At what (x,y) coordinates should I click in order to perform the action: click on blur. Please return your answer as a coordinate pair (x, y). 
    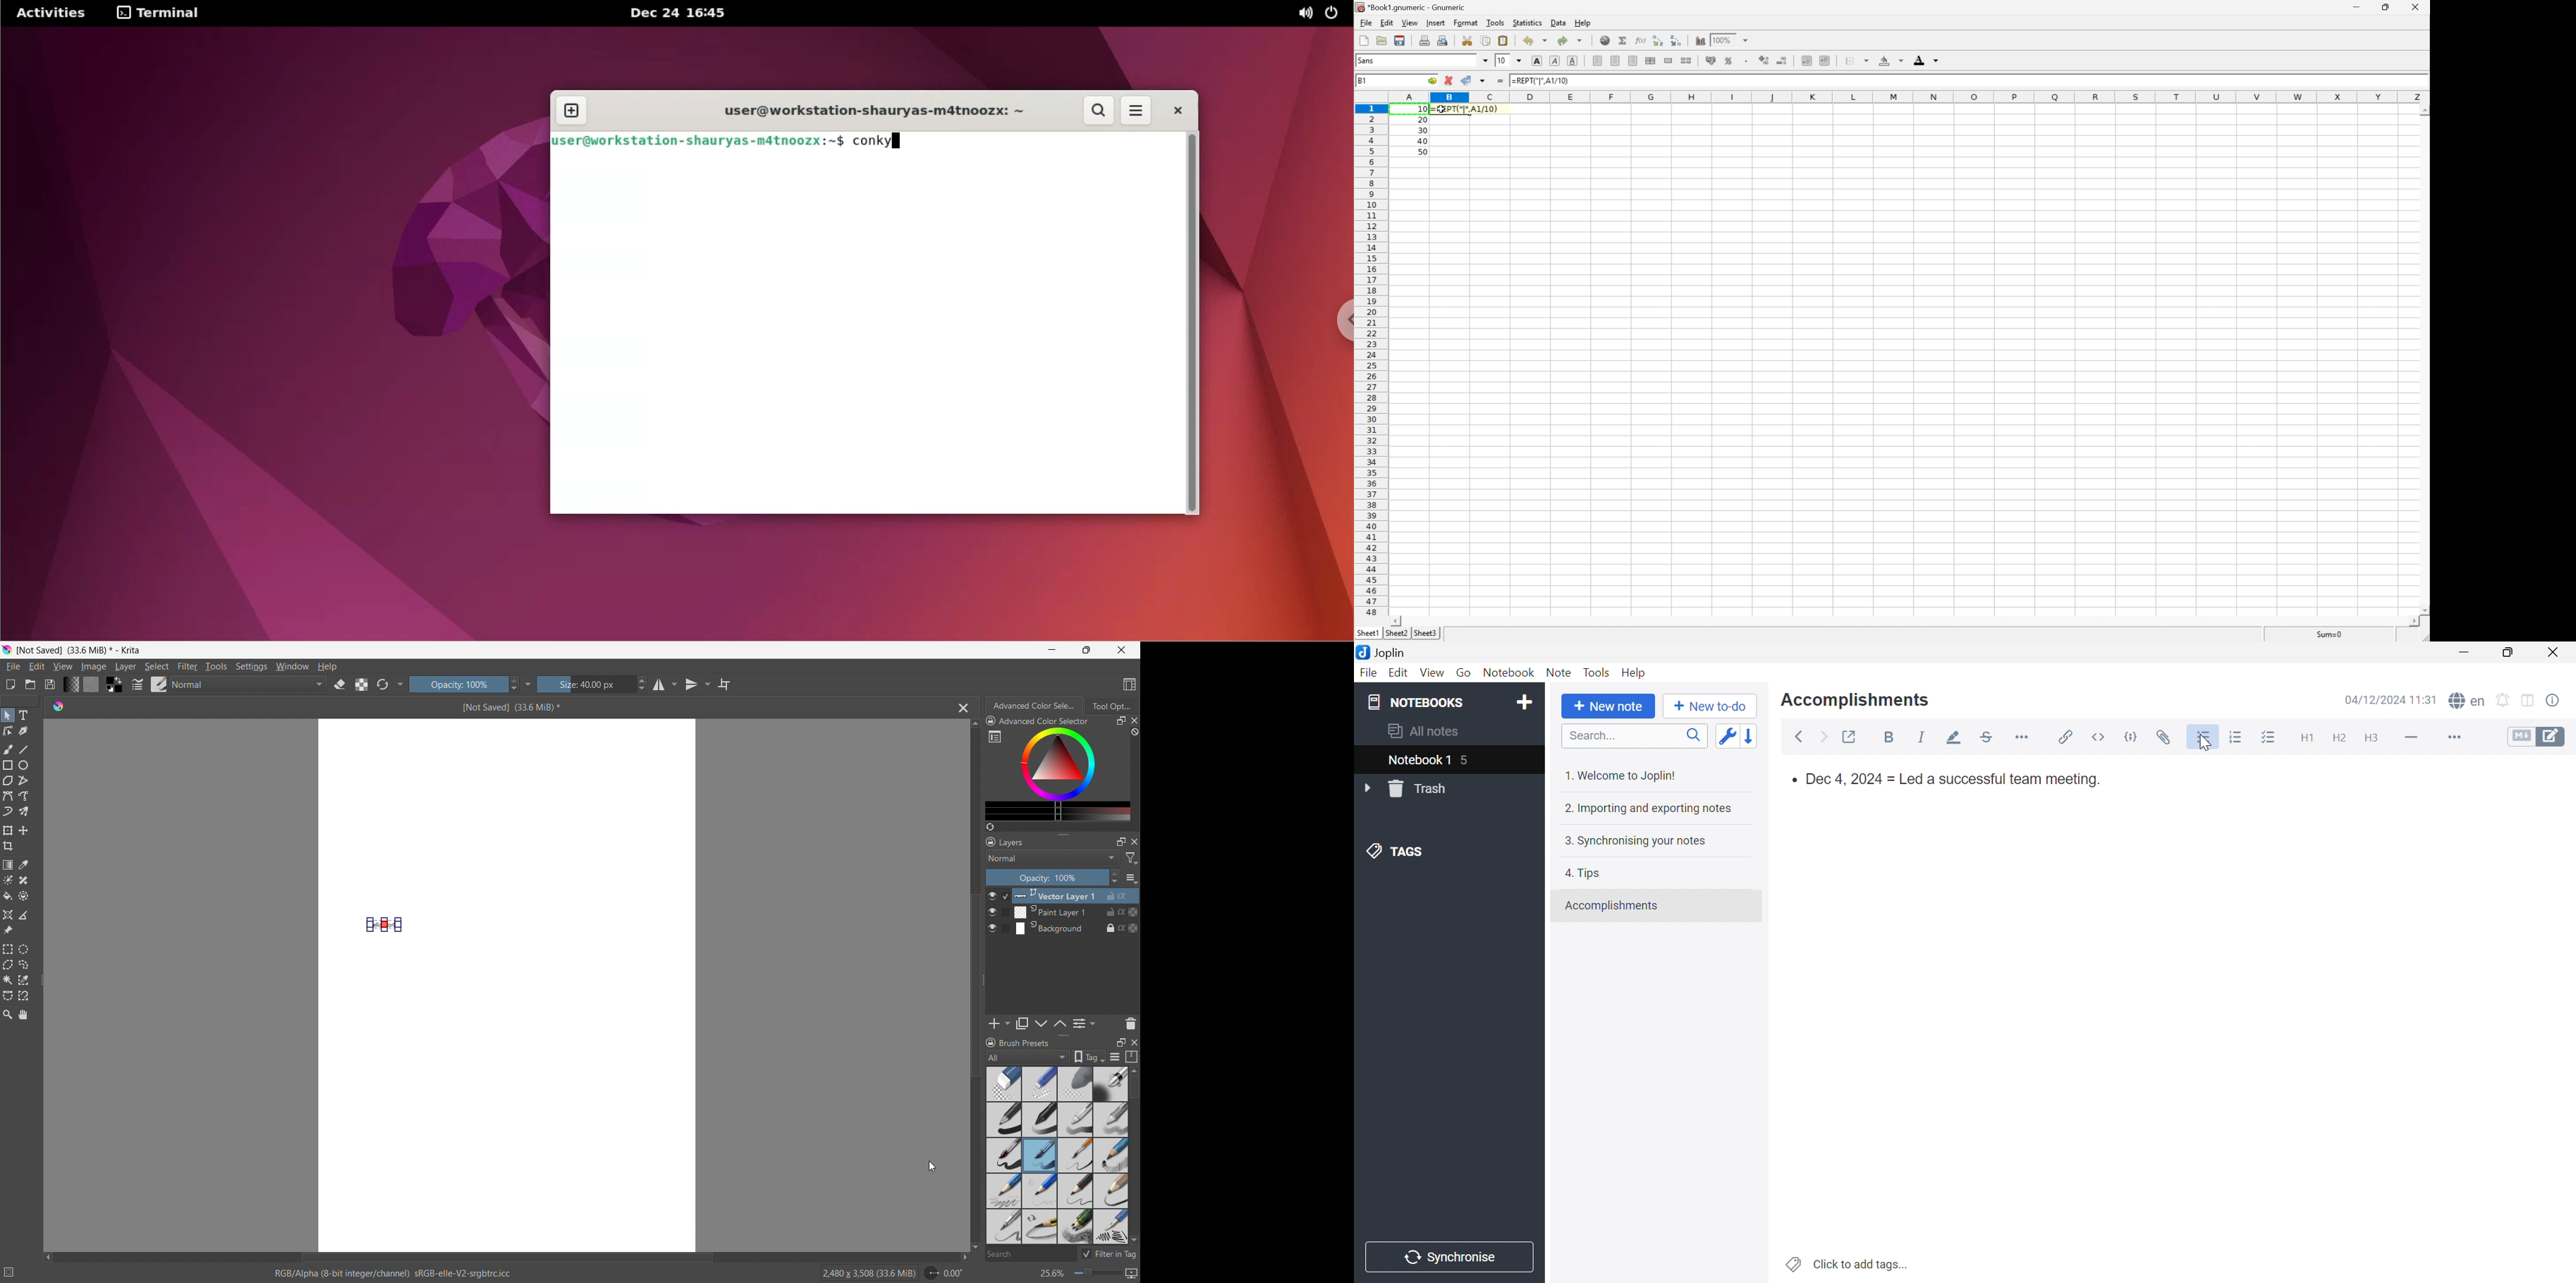
    Looking at the image, I should click on (1075, 1084).